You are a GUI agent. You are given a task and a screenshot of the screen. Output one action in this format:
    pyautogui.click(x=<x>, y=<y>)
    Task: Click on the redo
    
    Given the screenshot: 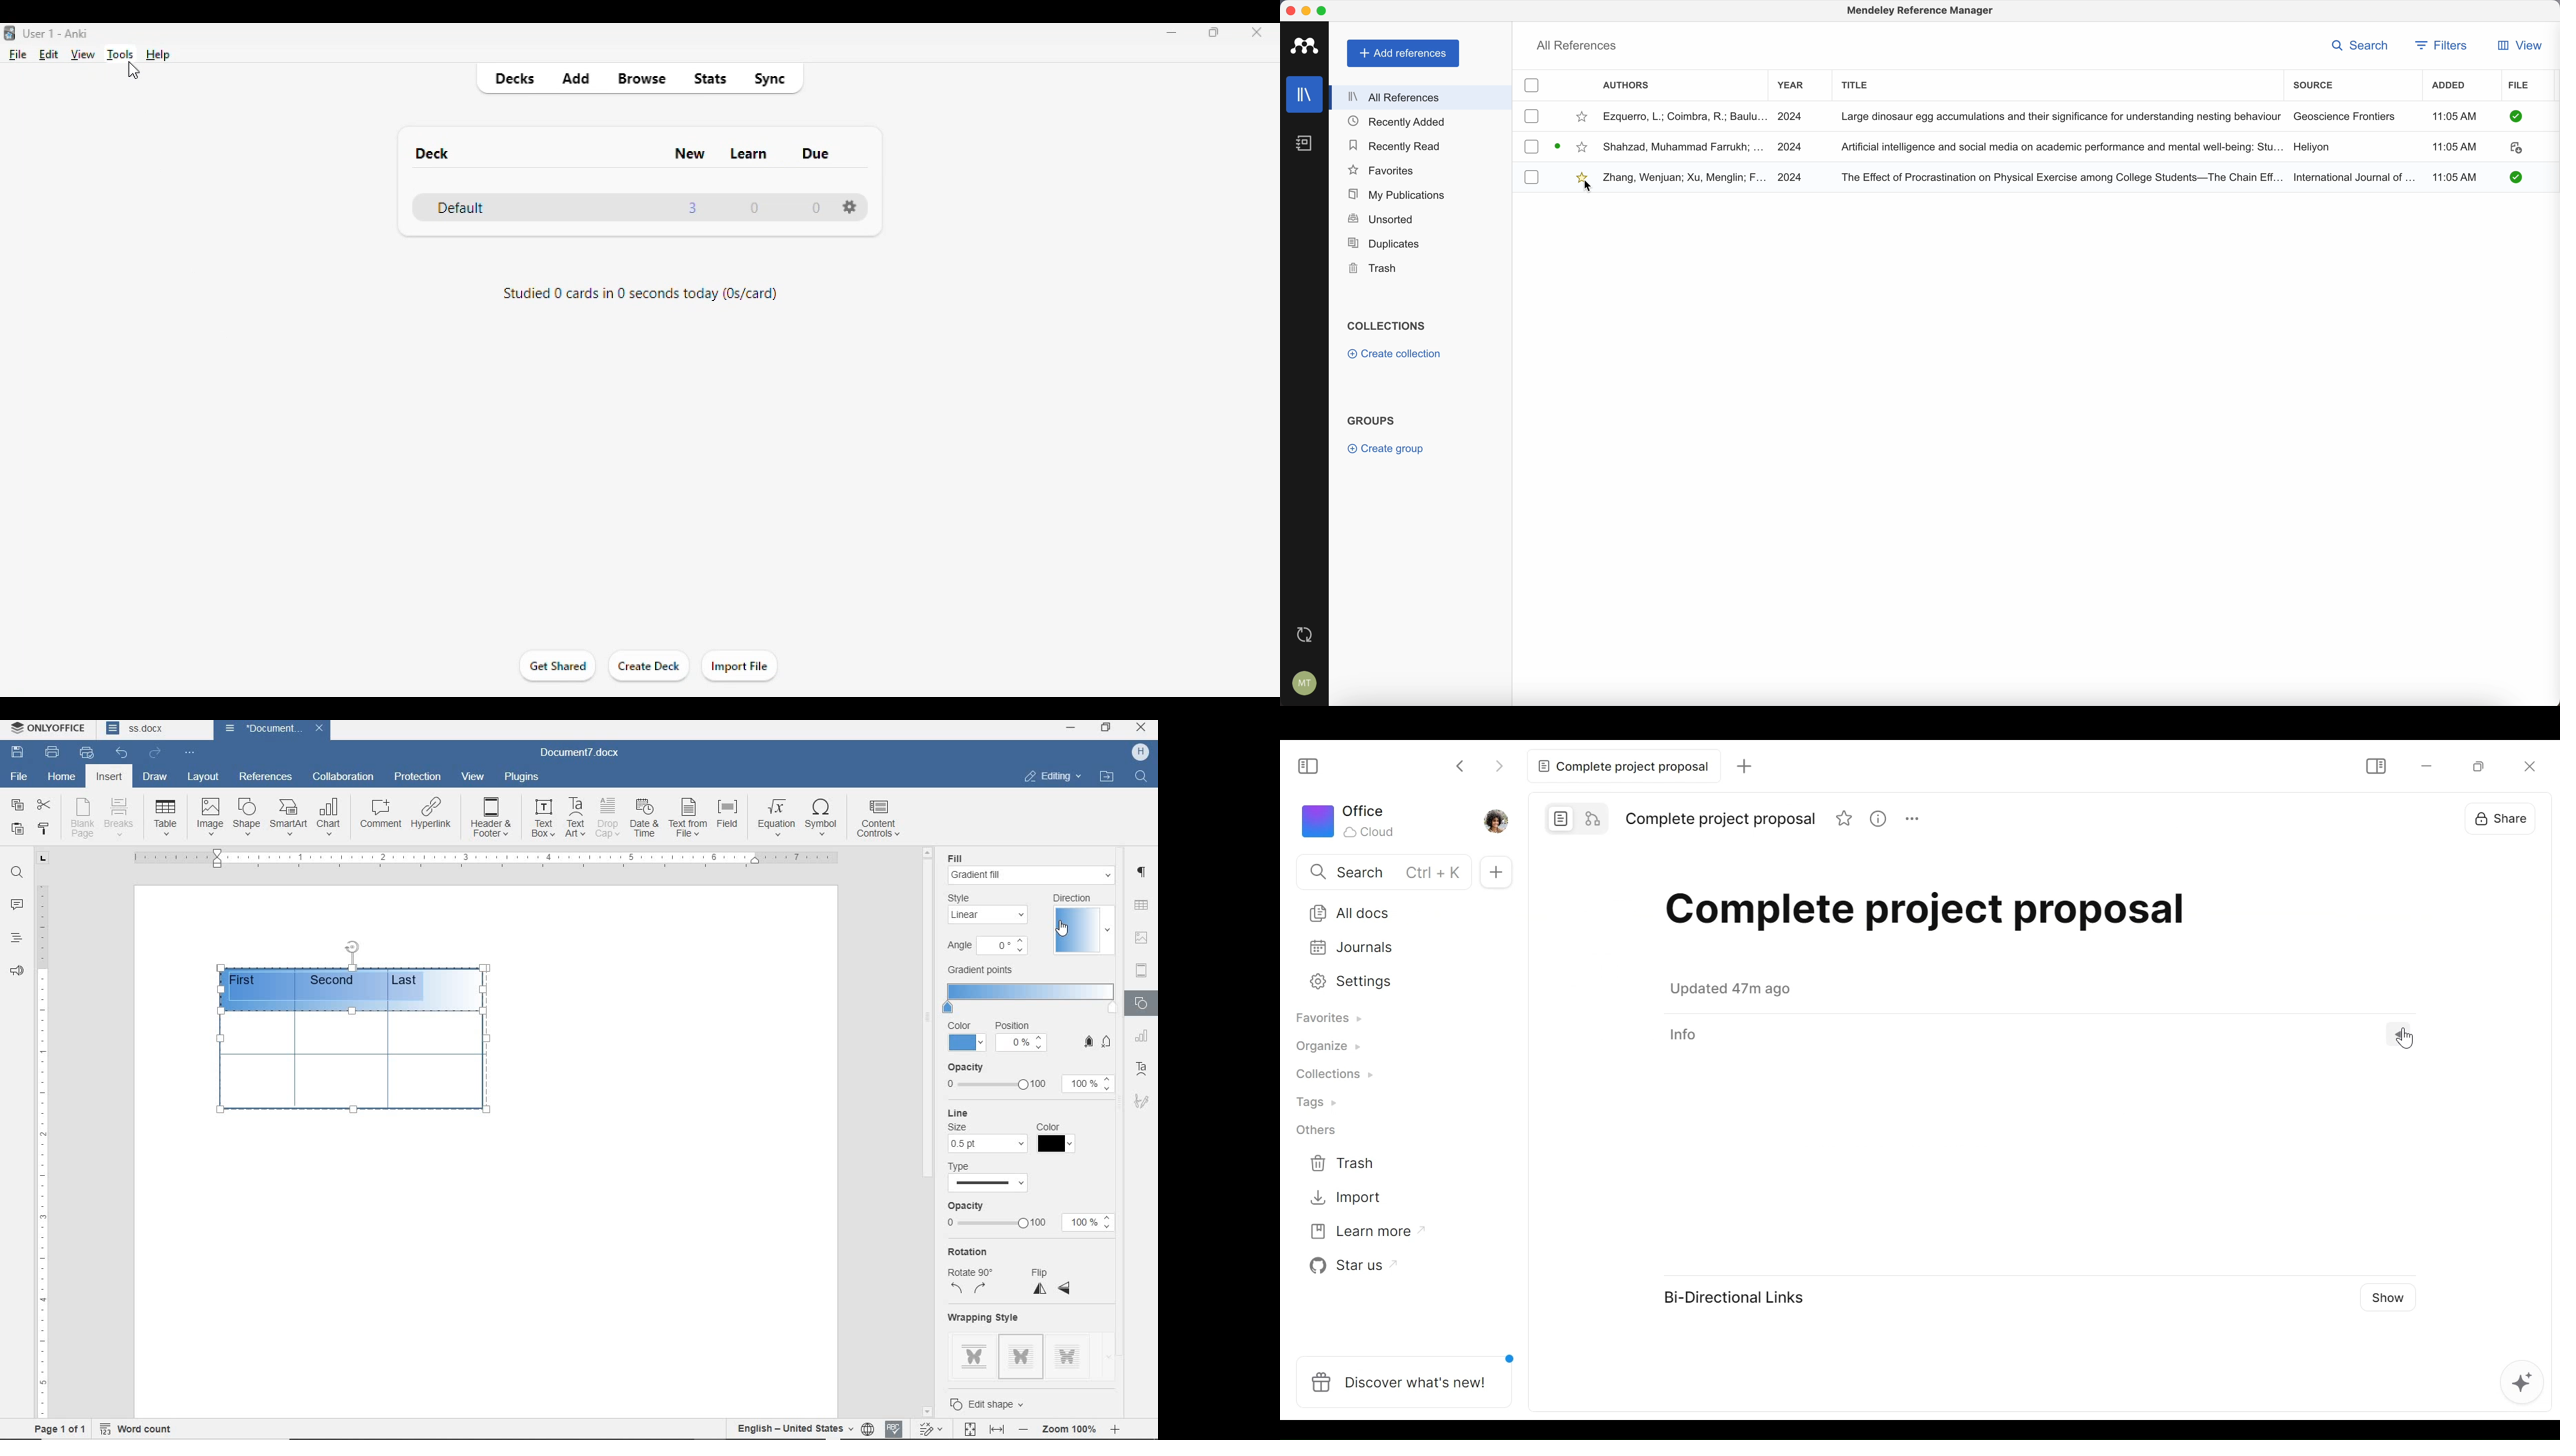 What is the action you would take?
    pyautogui.click(x=154, y=752)
    